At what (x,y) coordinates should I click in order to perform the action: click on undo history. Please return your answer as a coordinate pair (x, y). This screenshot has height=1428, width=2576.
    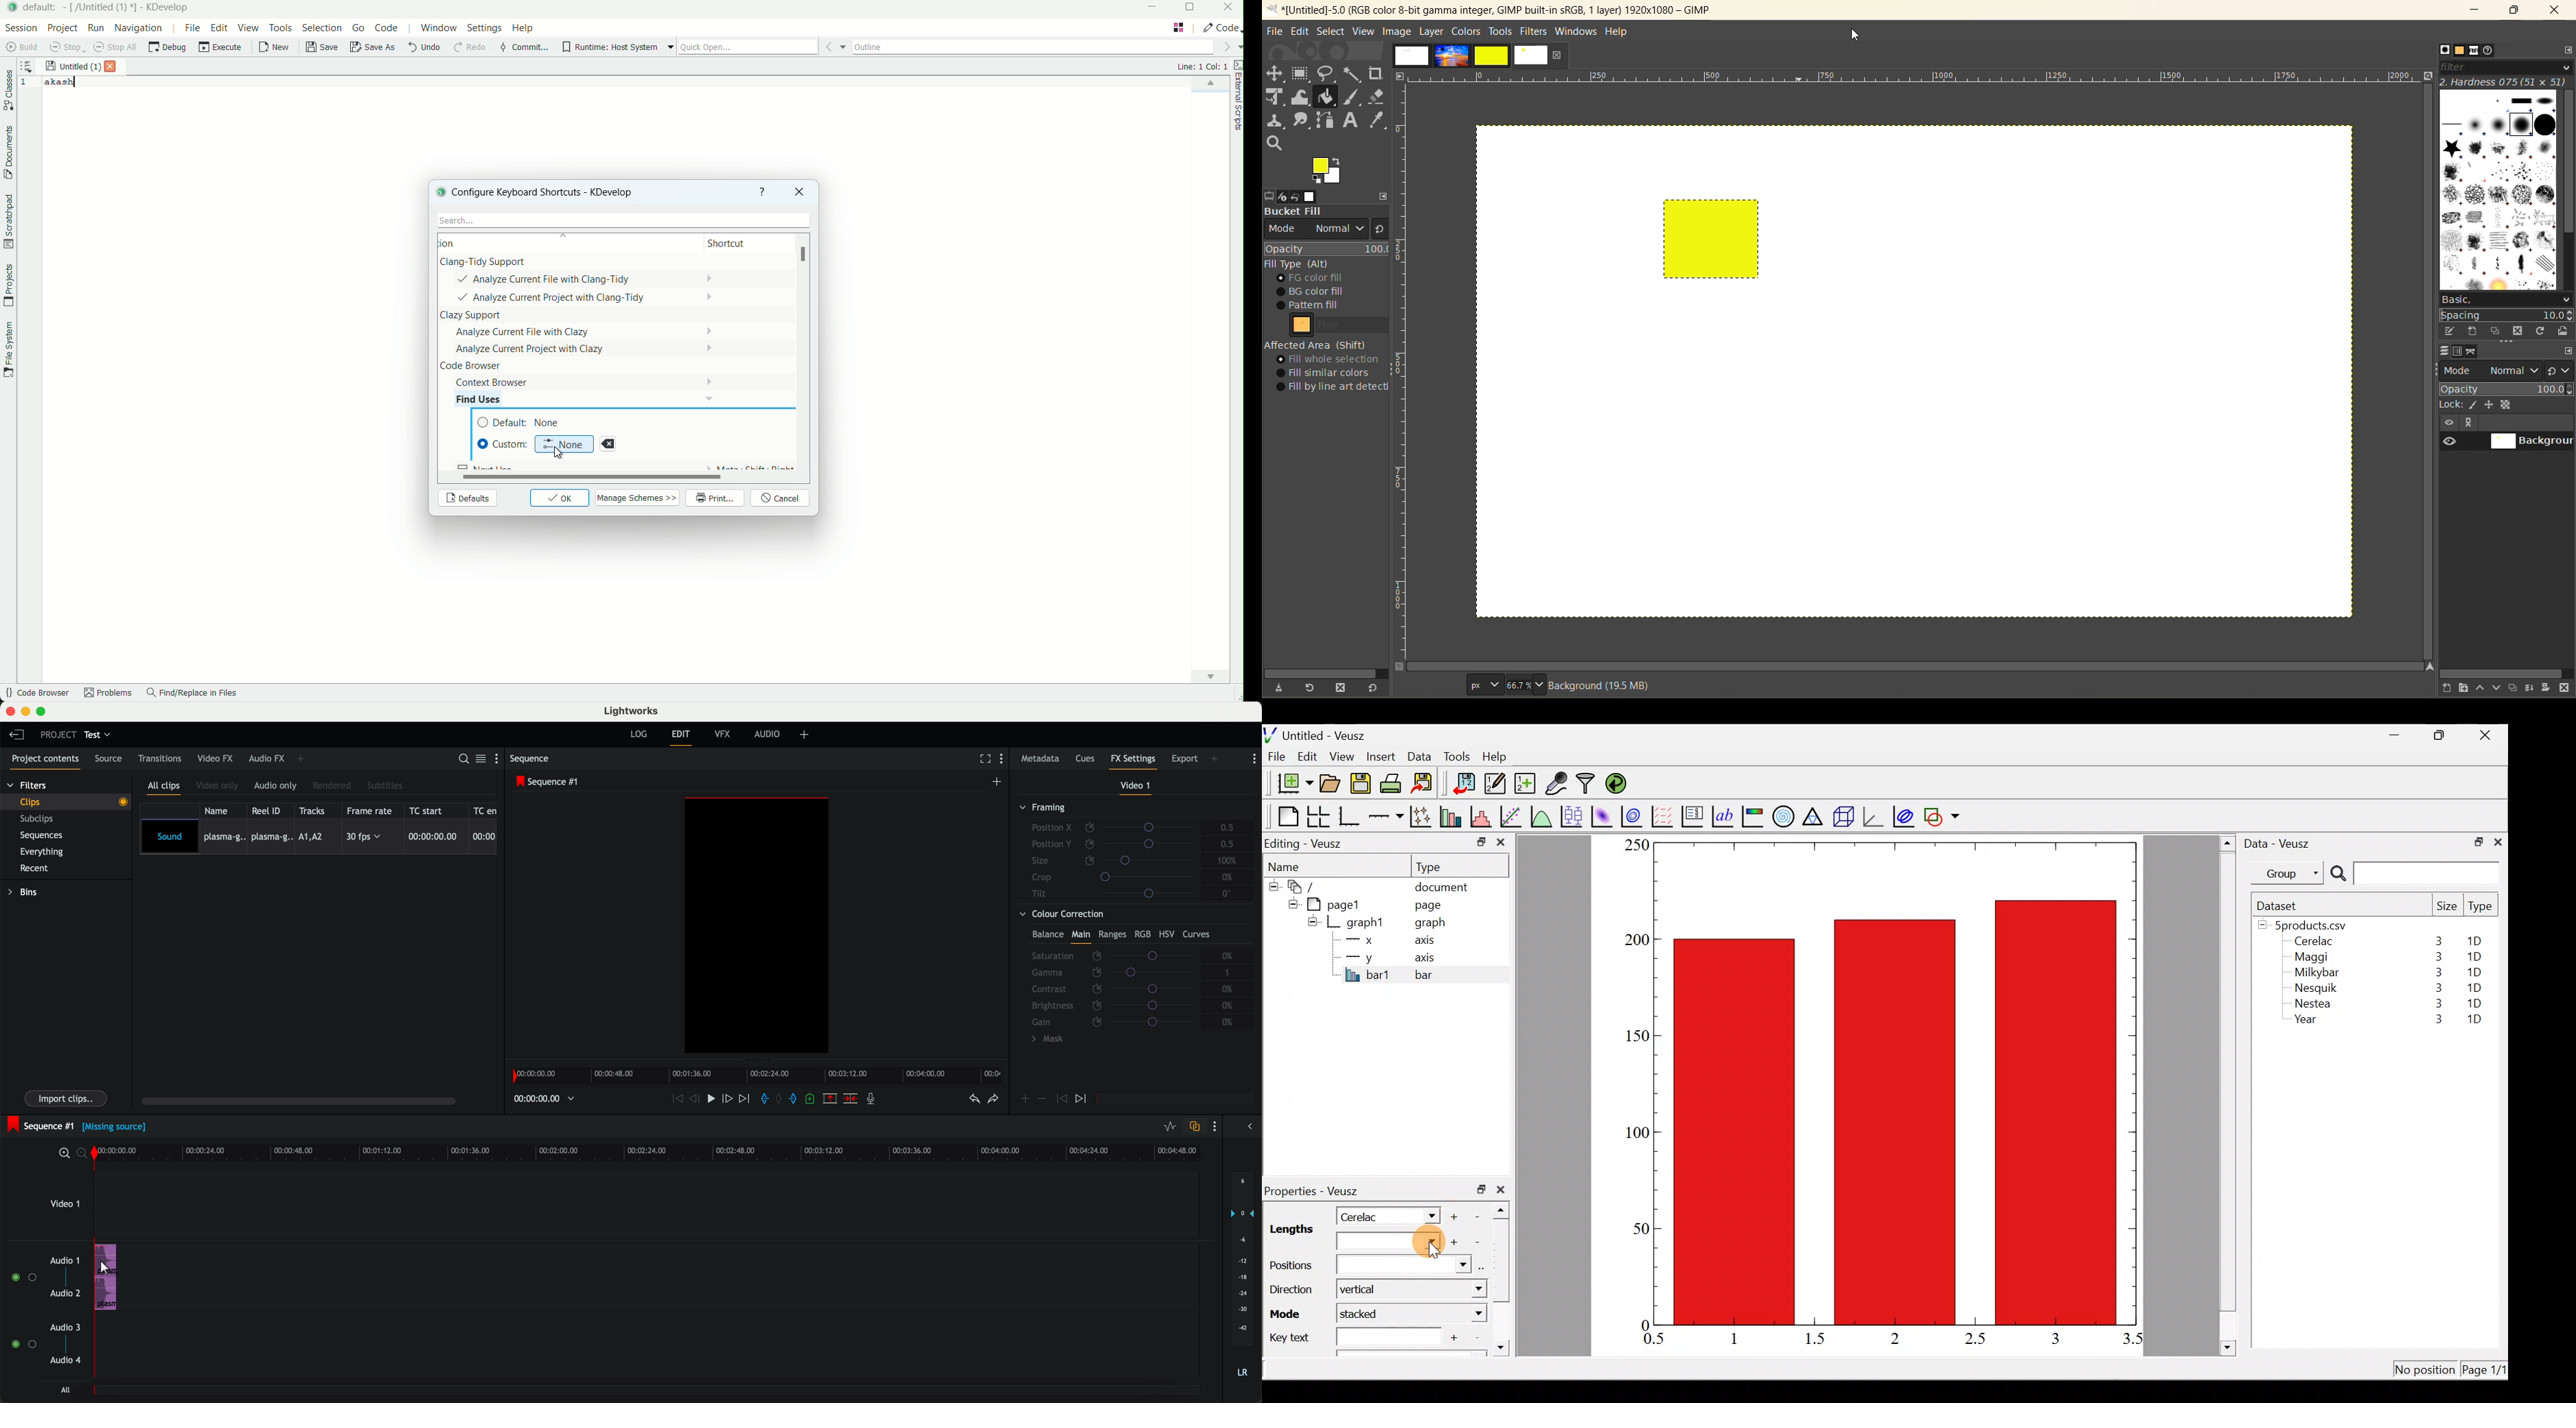
    Looking at the image, I should click on (1293, 196).